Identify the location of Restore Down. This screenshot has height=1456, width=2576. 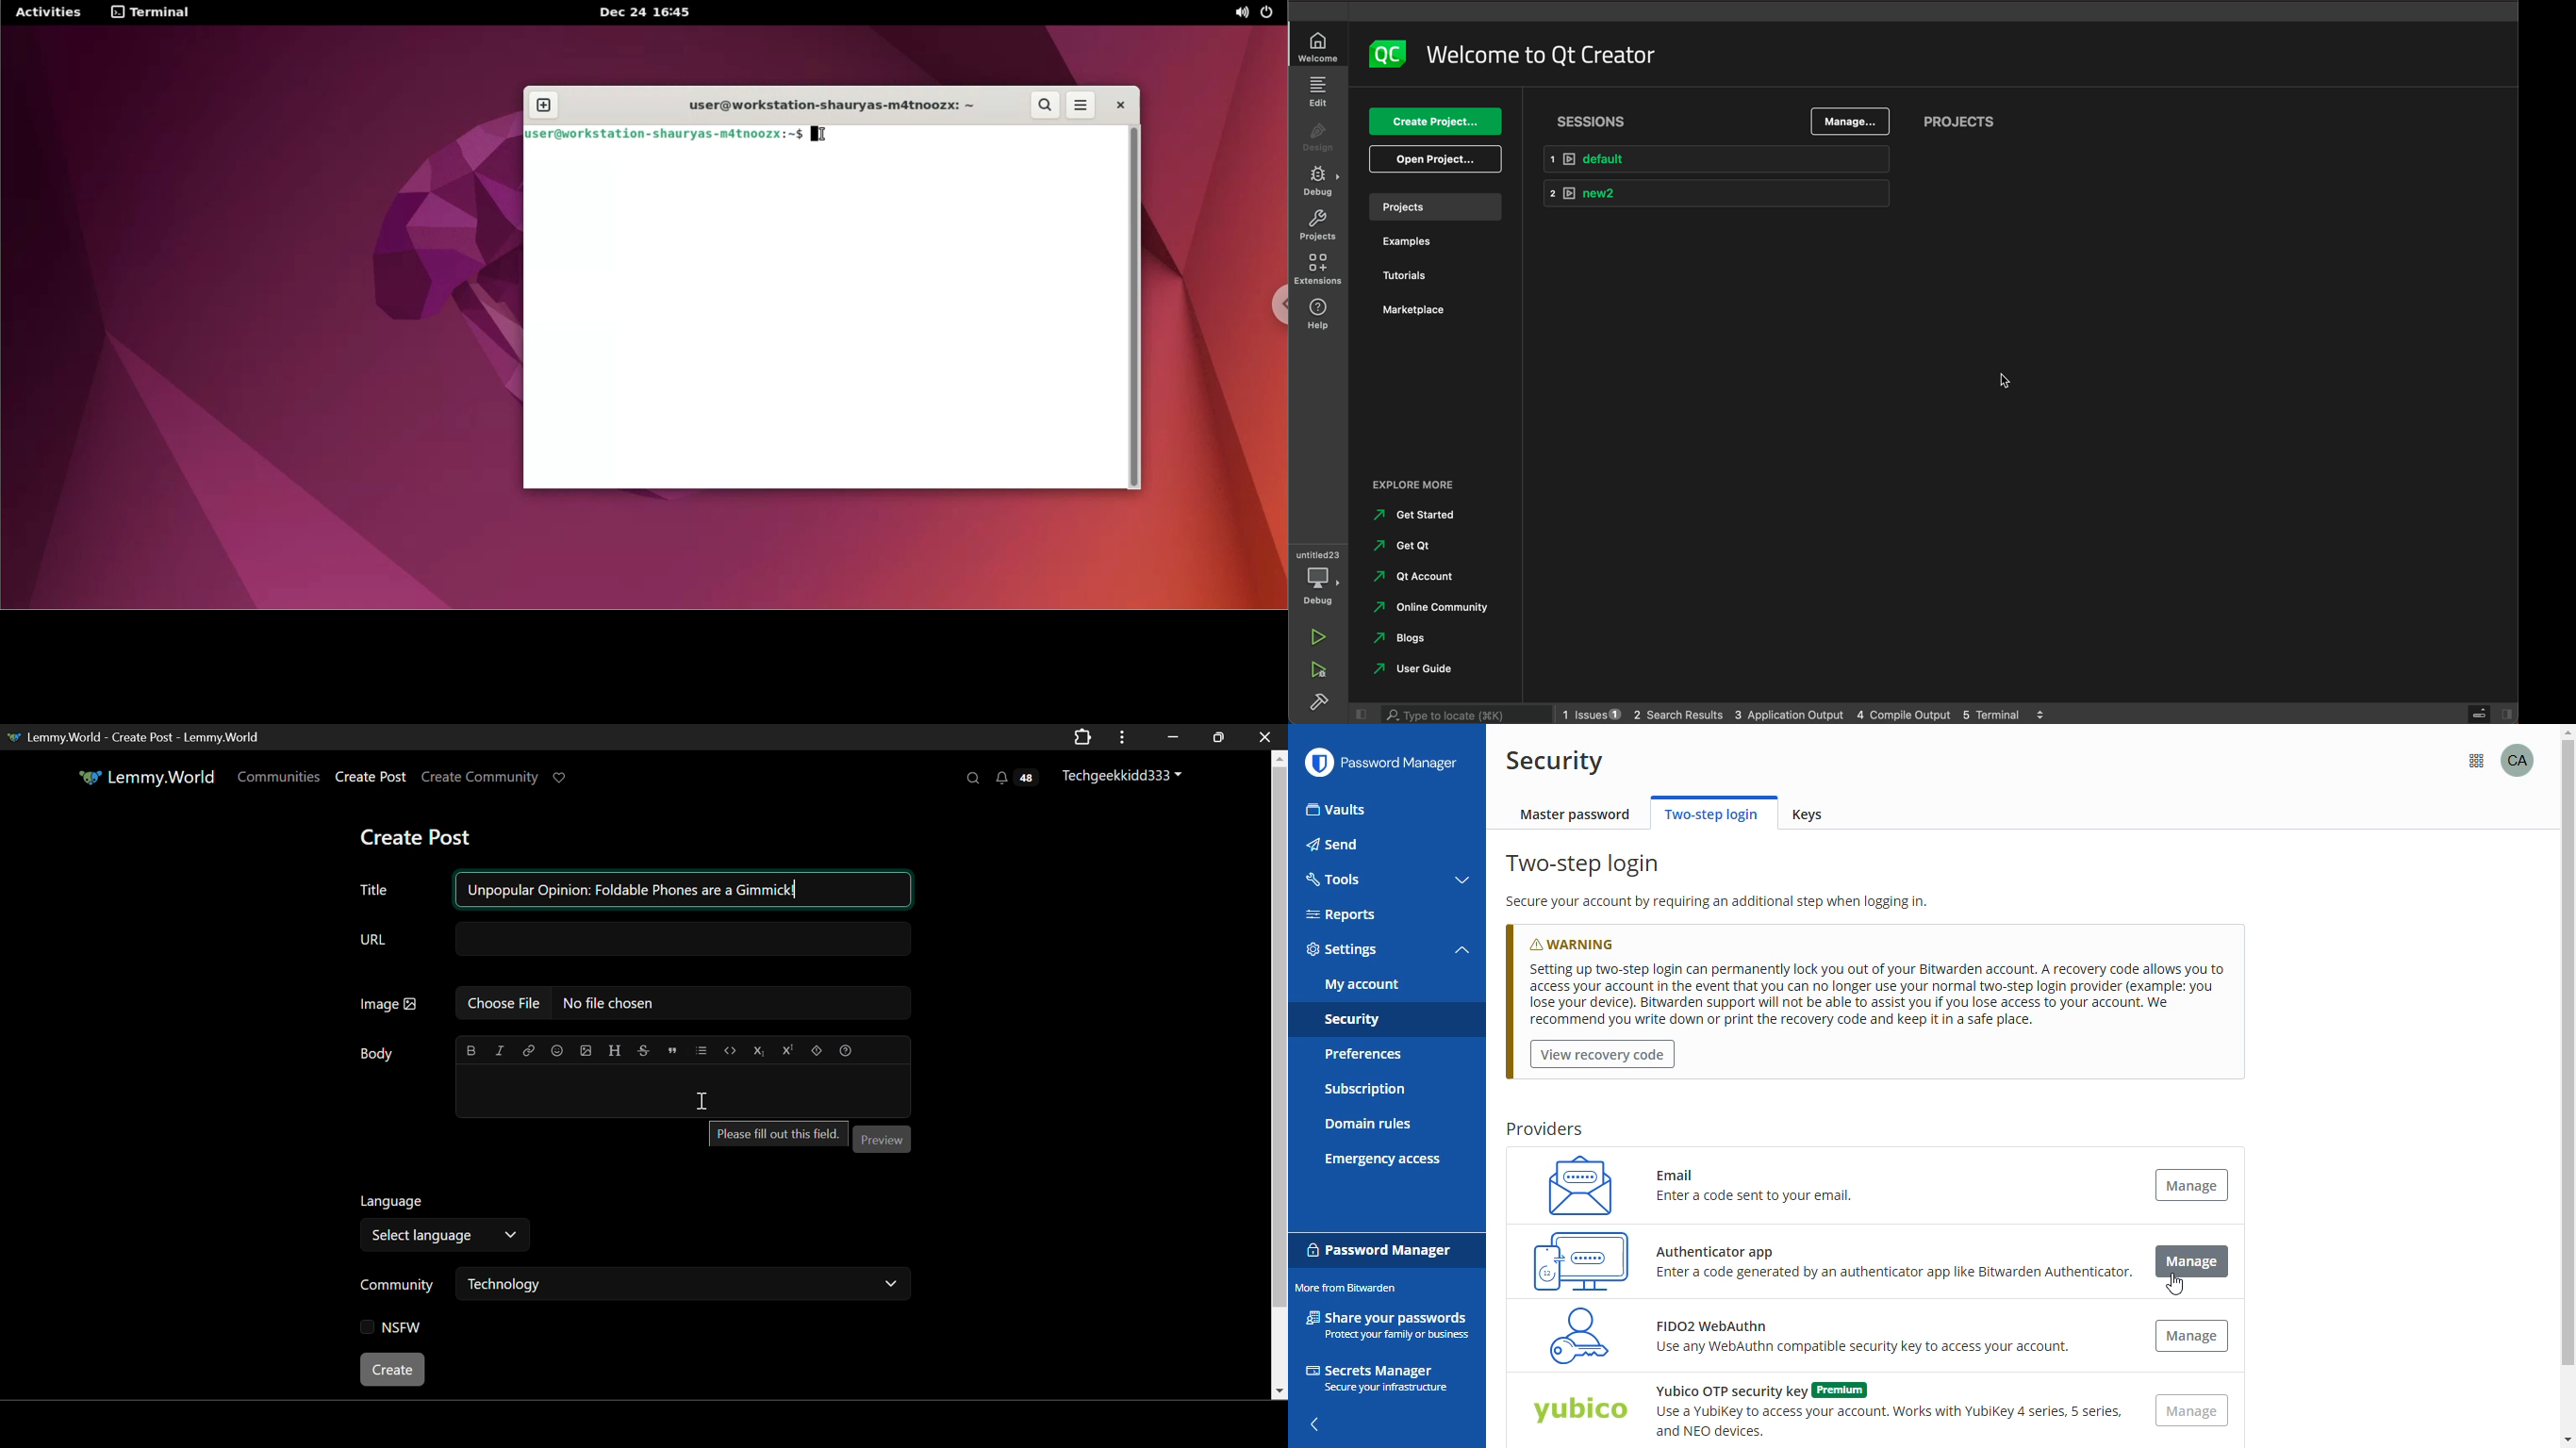
(1171, 737).